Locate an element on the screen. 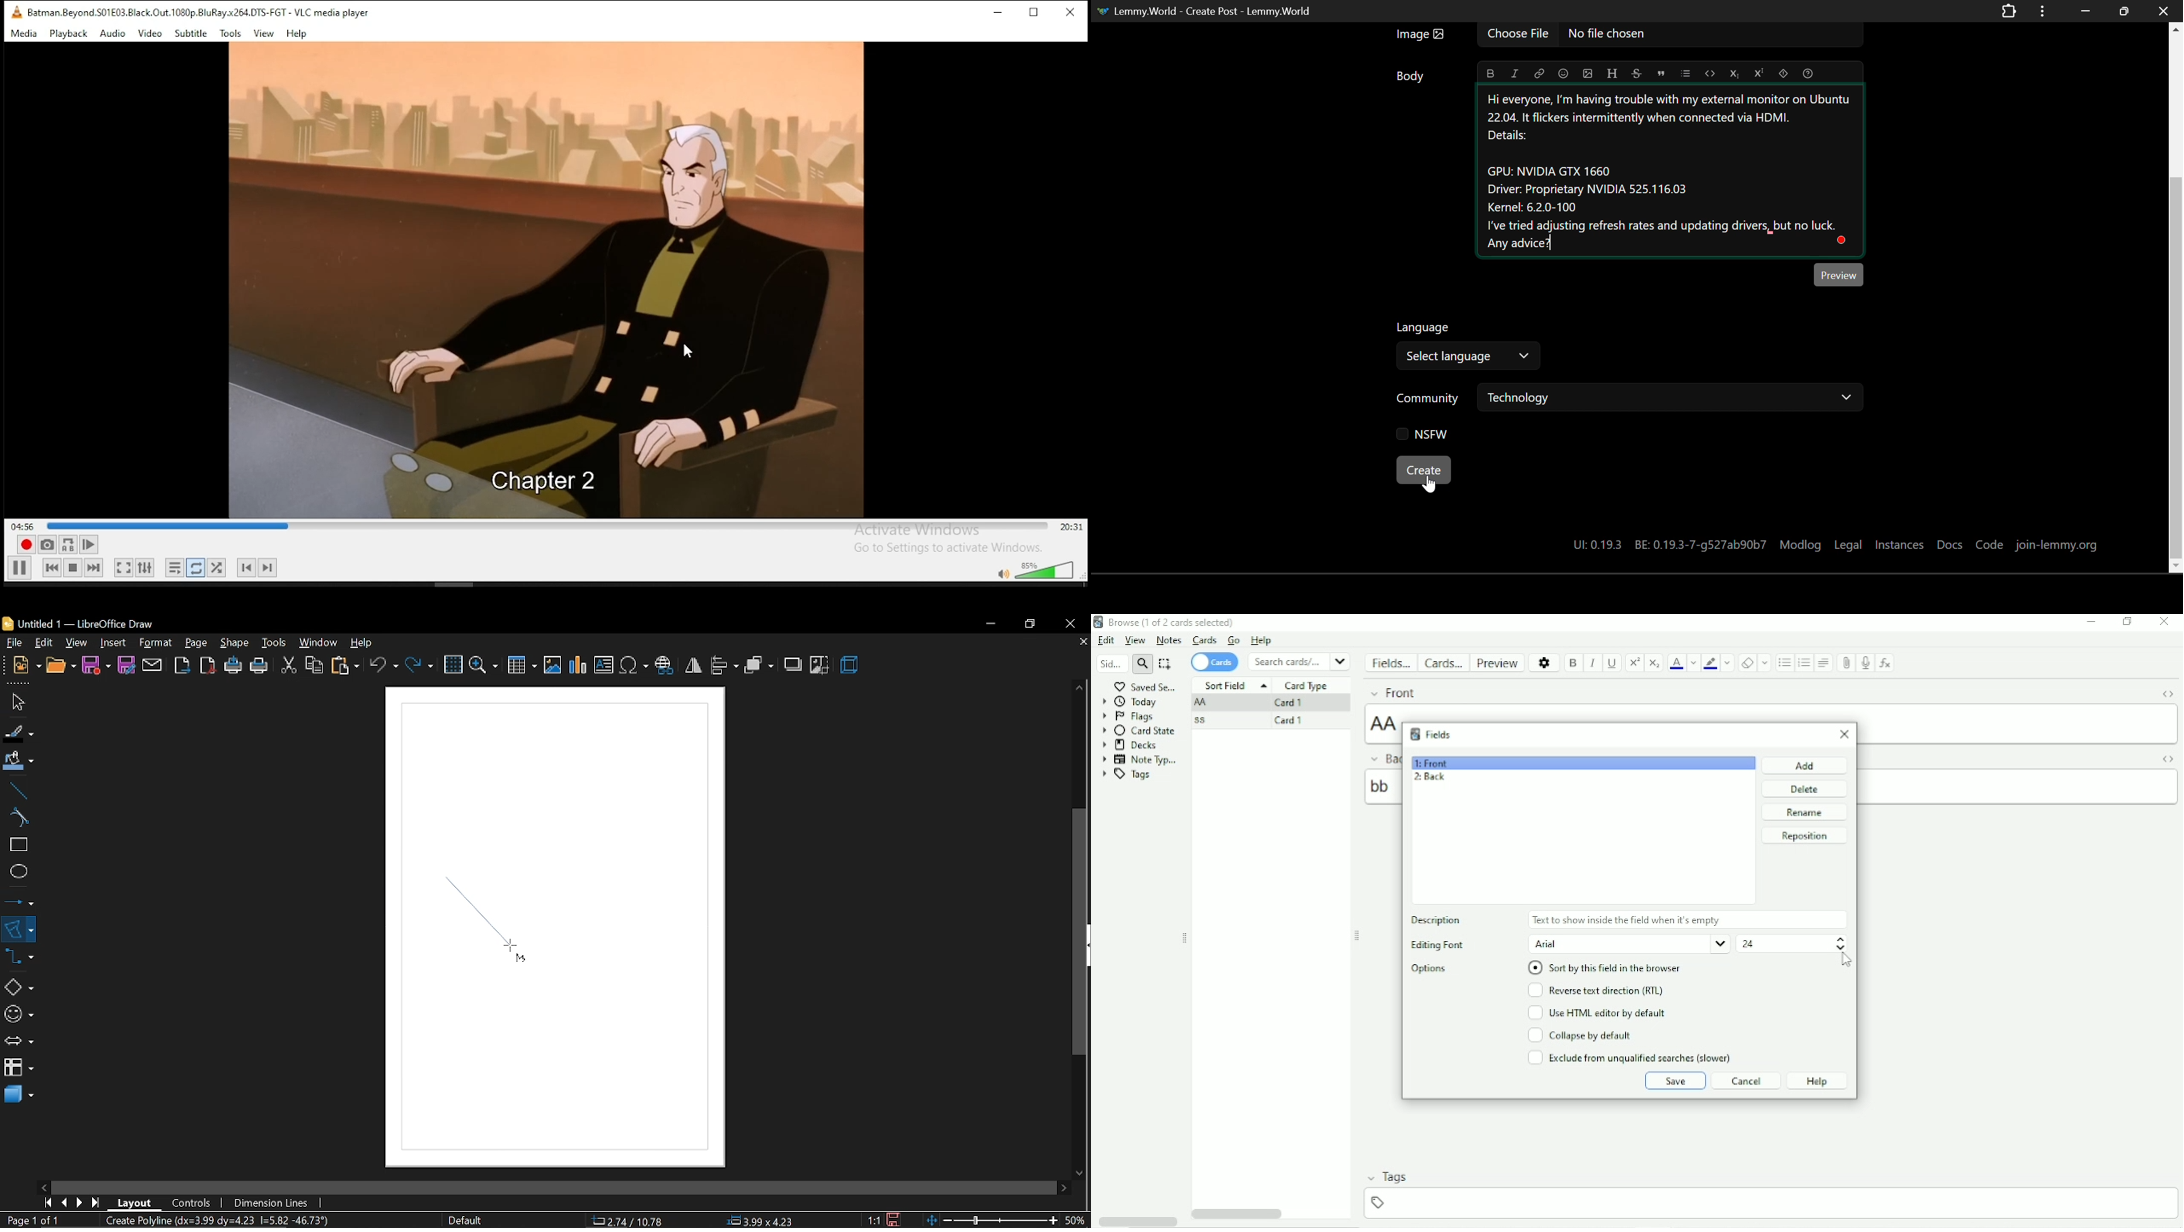 Image resolution: width=2184 pixels, height=1232 pixels. Decks is located at coordinates (1135, 745).